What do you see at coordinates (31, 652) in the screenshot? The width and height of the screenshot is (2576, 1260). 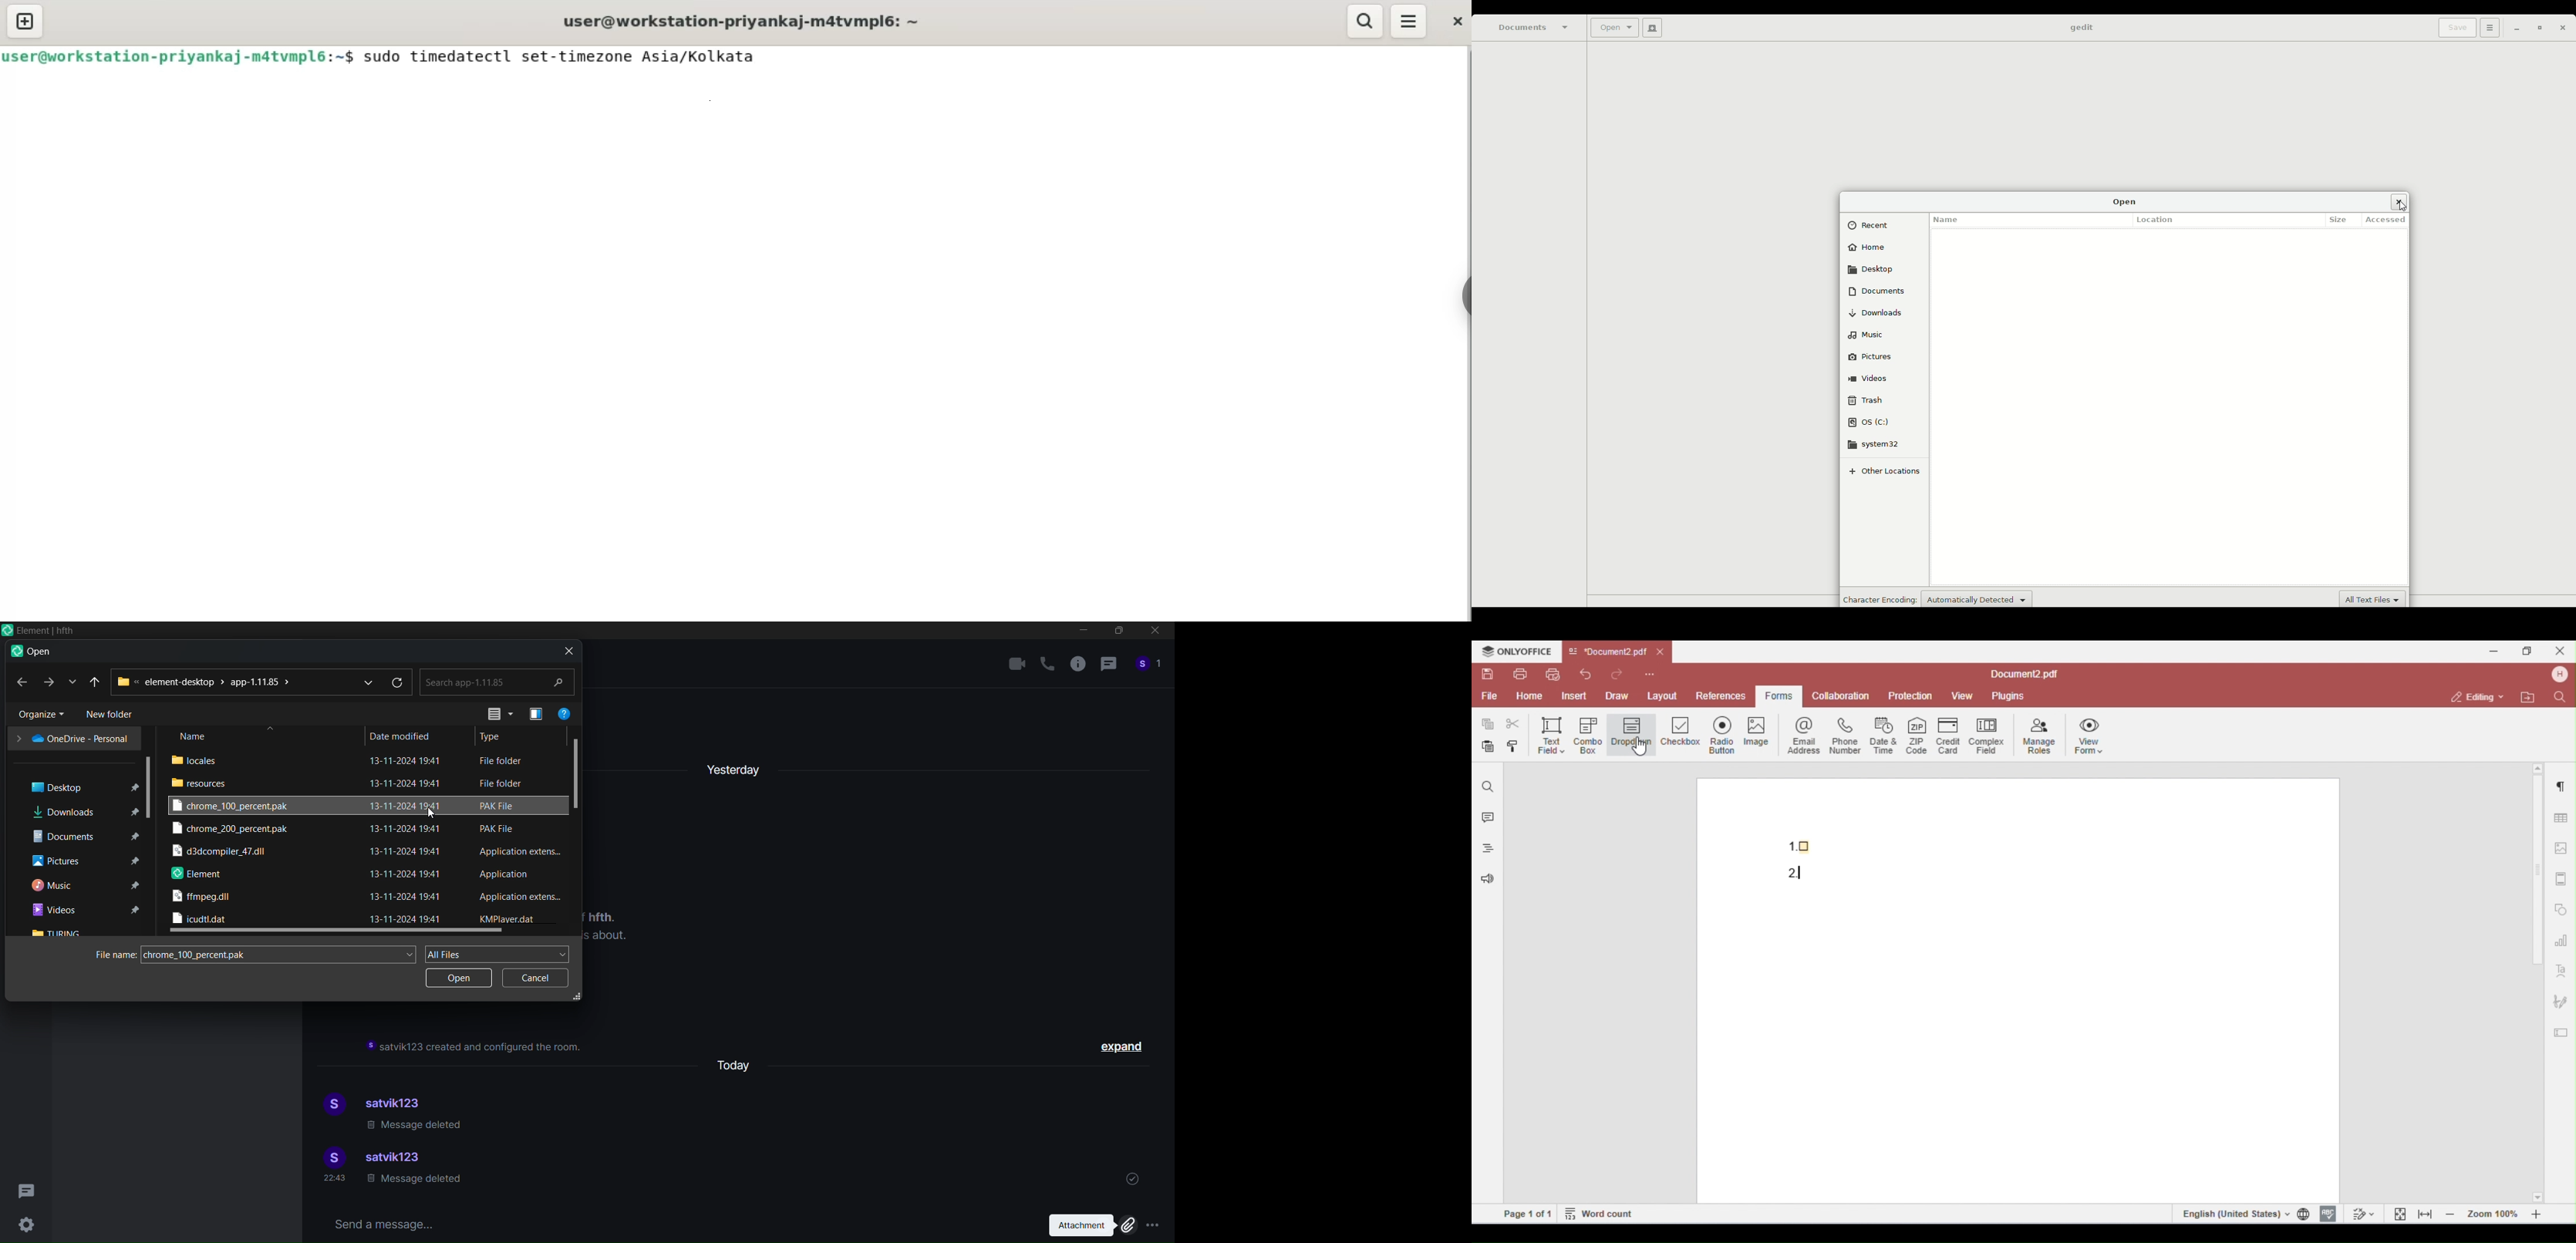 I see `open` at bounding box center [31, 652].